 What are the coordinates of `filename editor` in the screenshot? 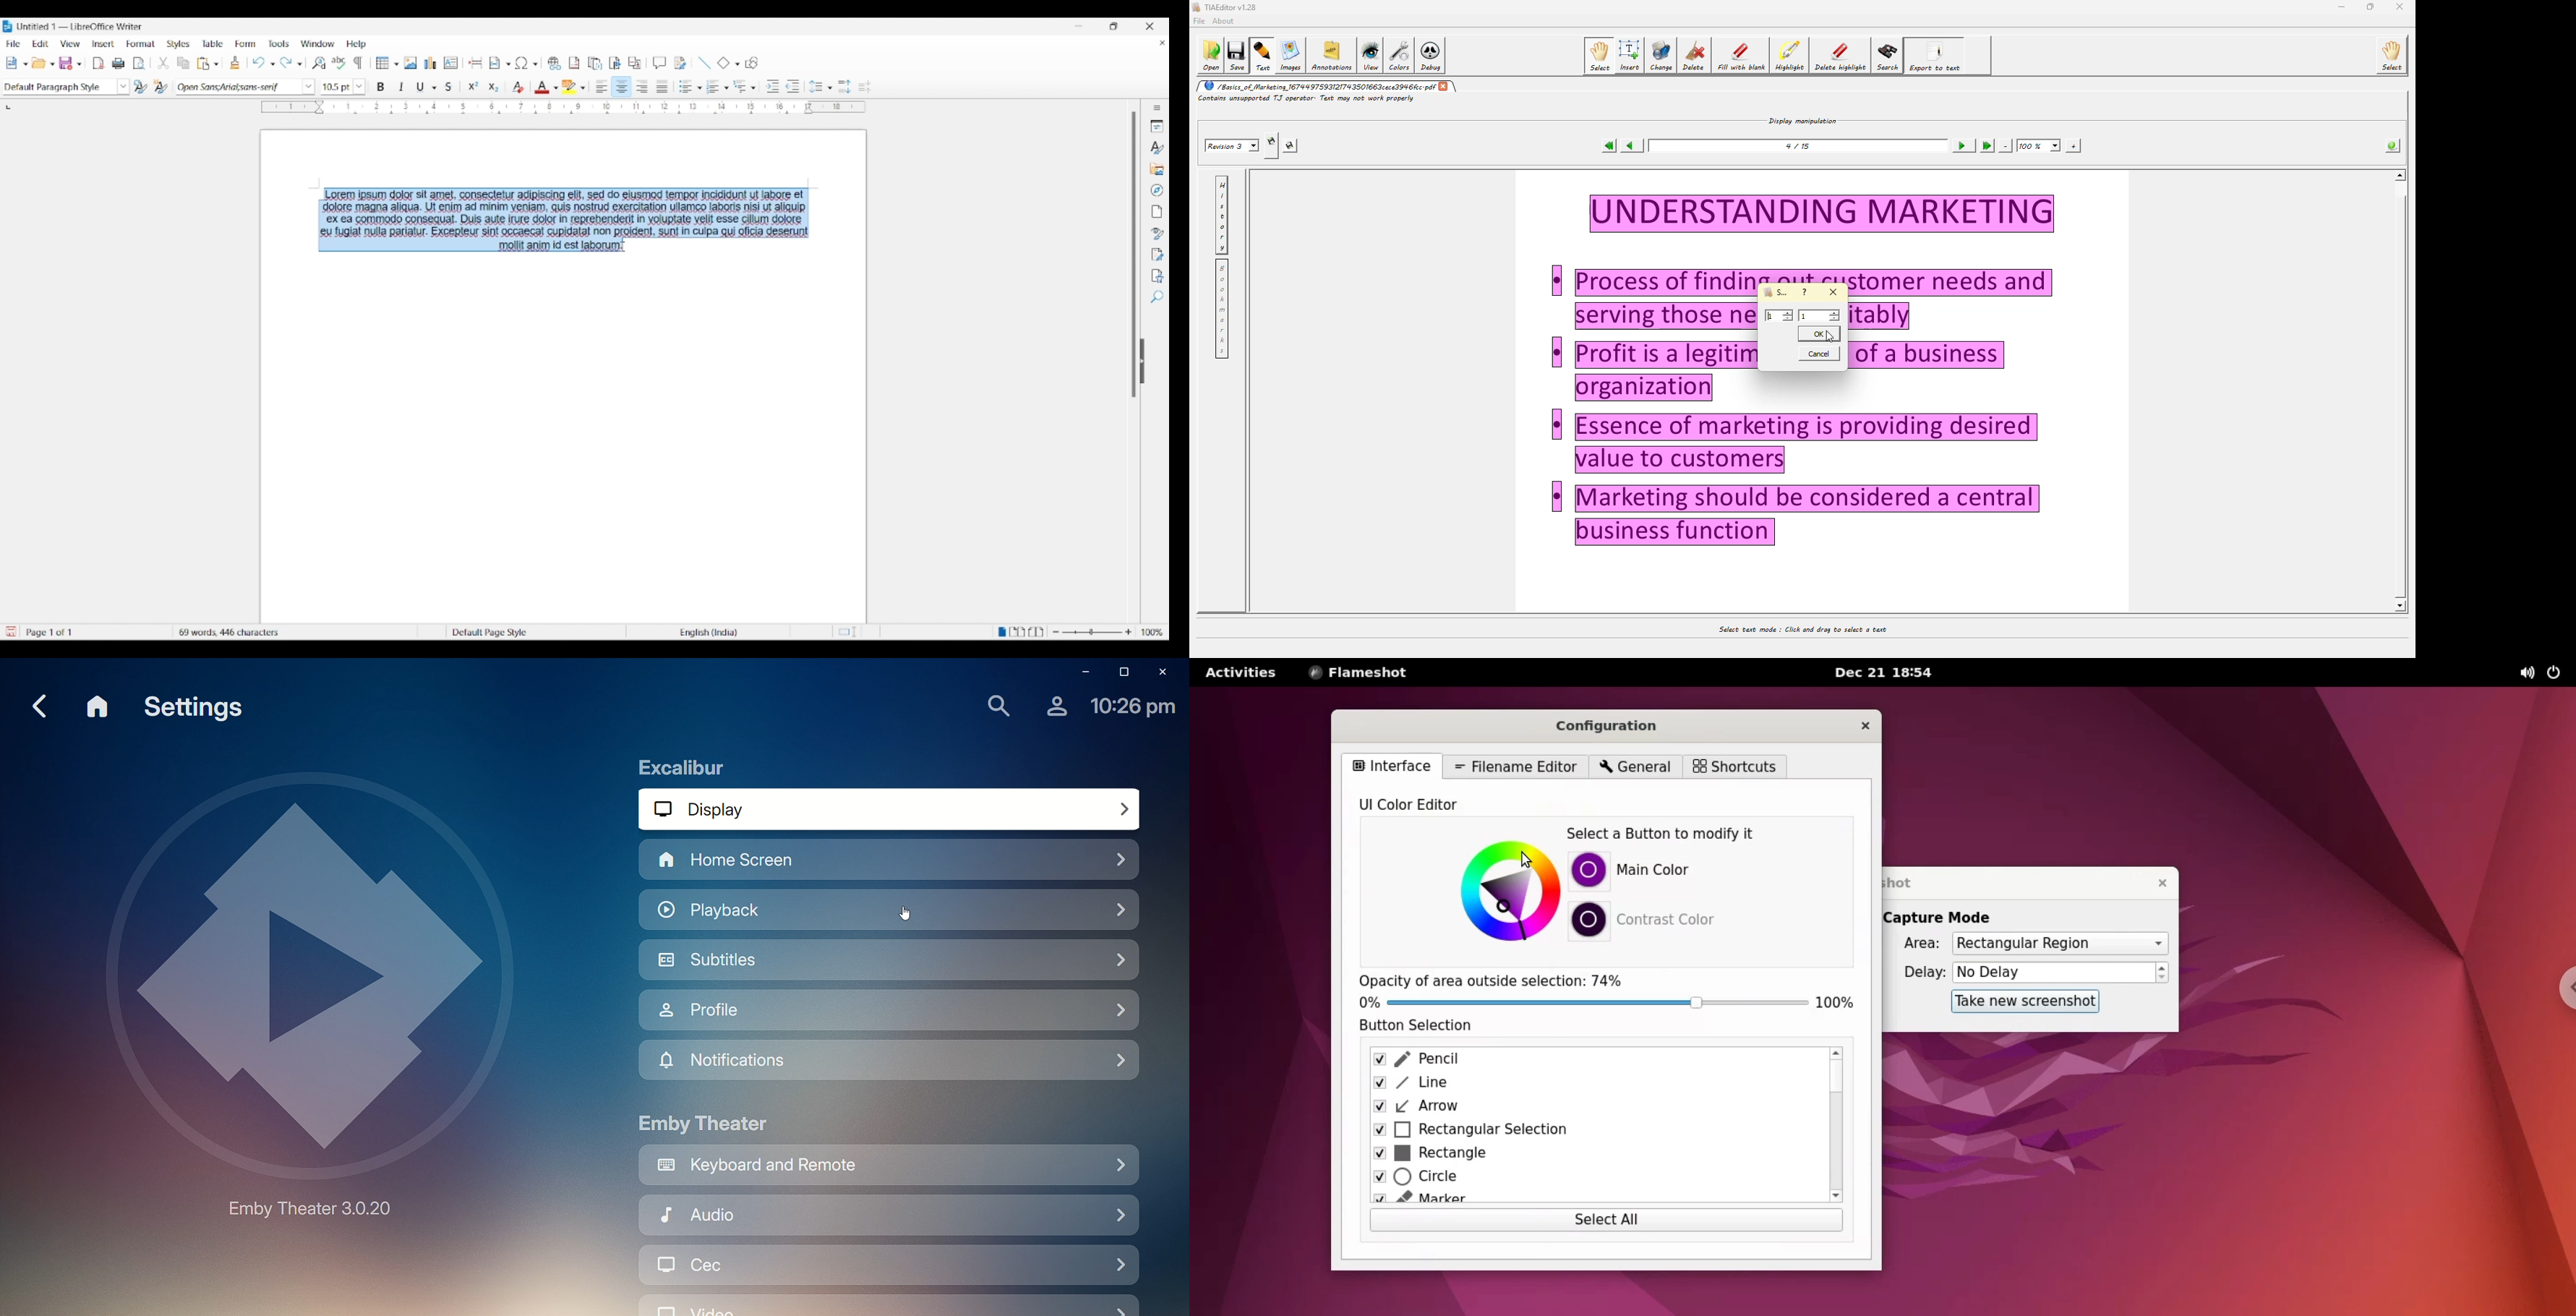 It's located at (1518, 768).